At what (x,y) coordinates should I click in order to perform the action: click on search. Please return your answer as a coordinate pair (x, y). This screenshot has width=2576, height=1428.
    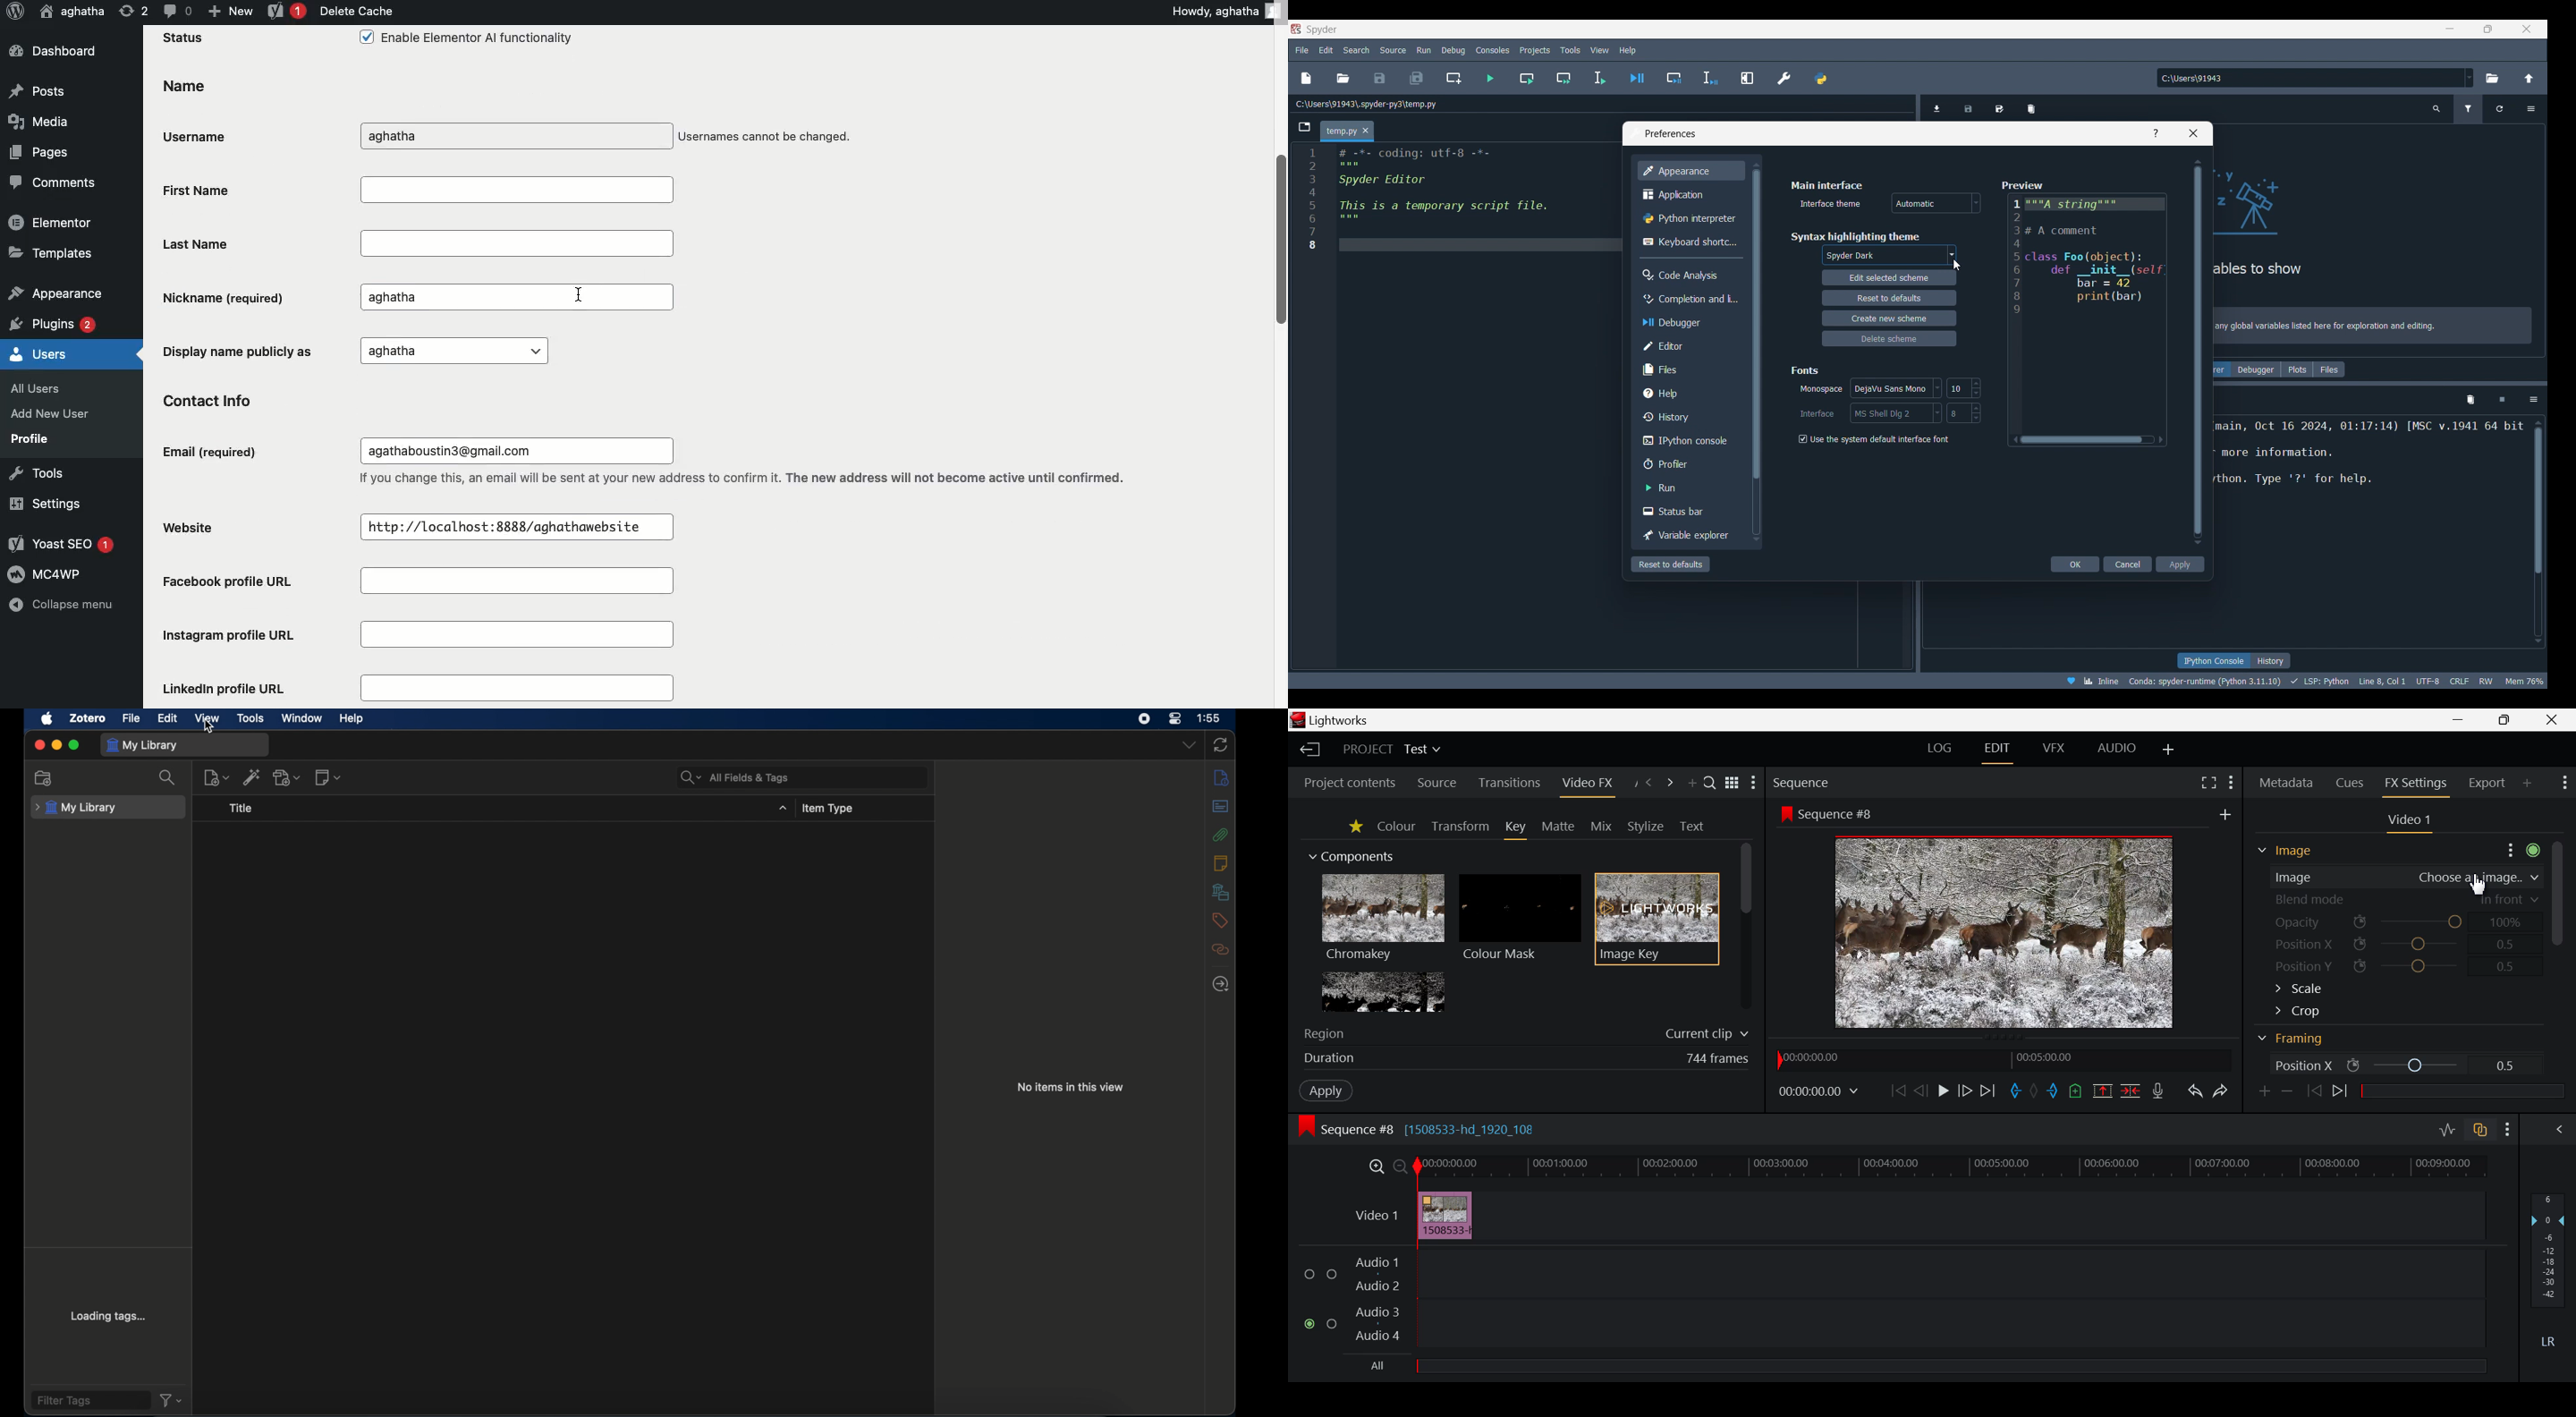
    Looking at the image, I should click on (169, 777).